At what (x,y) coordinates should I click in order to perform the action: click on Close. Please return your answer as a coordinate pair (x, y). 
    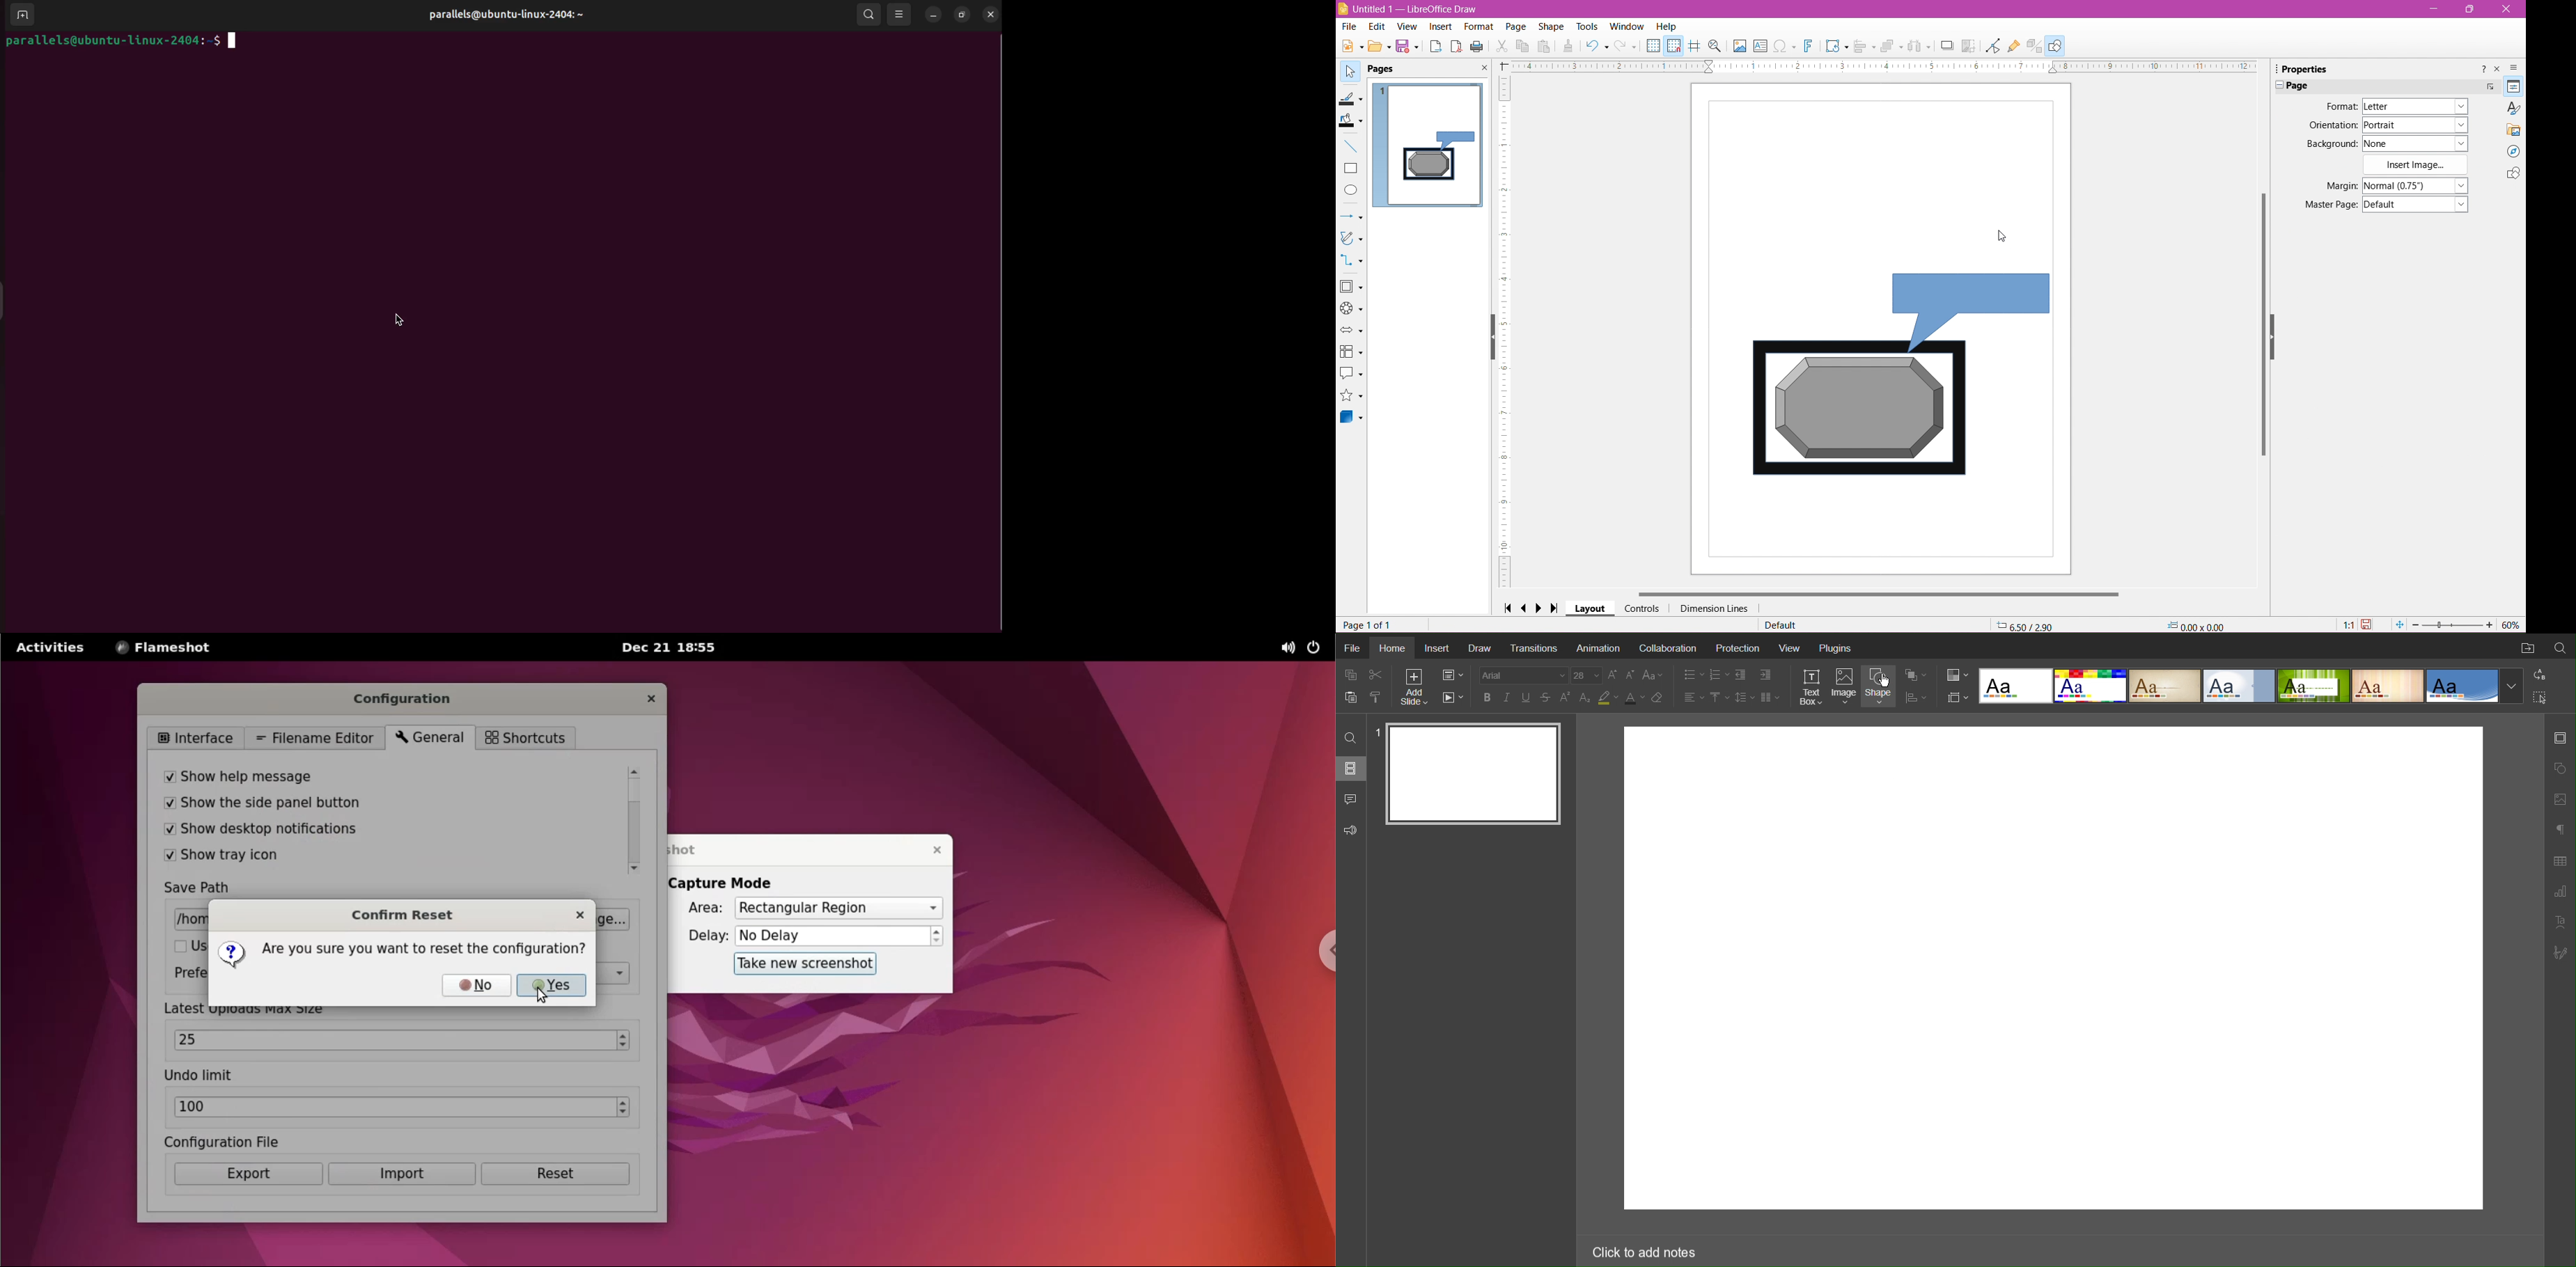
    Looking at the image, I should click on (1483, 69).